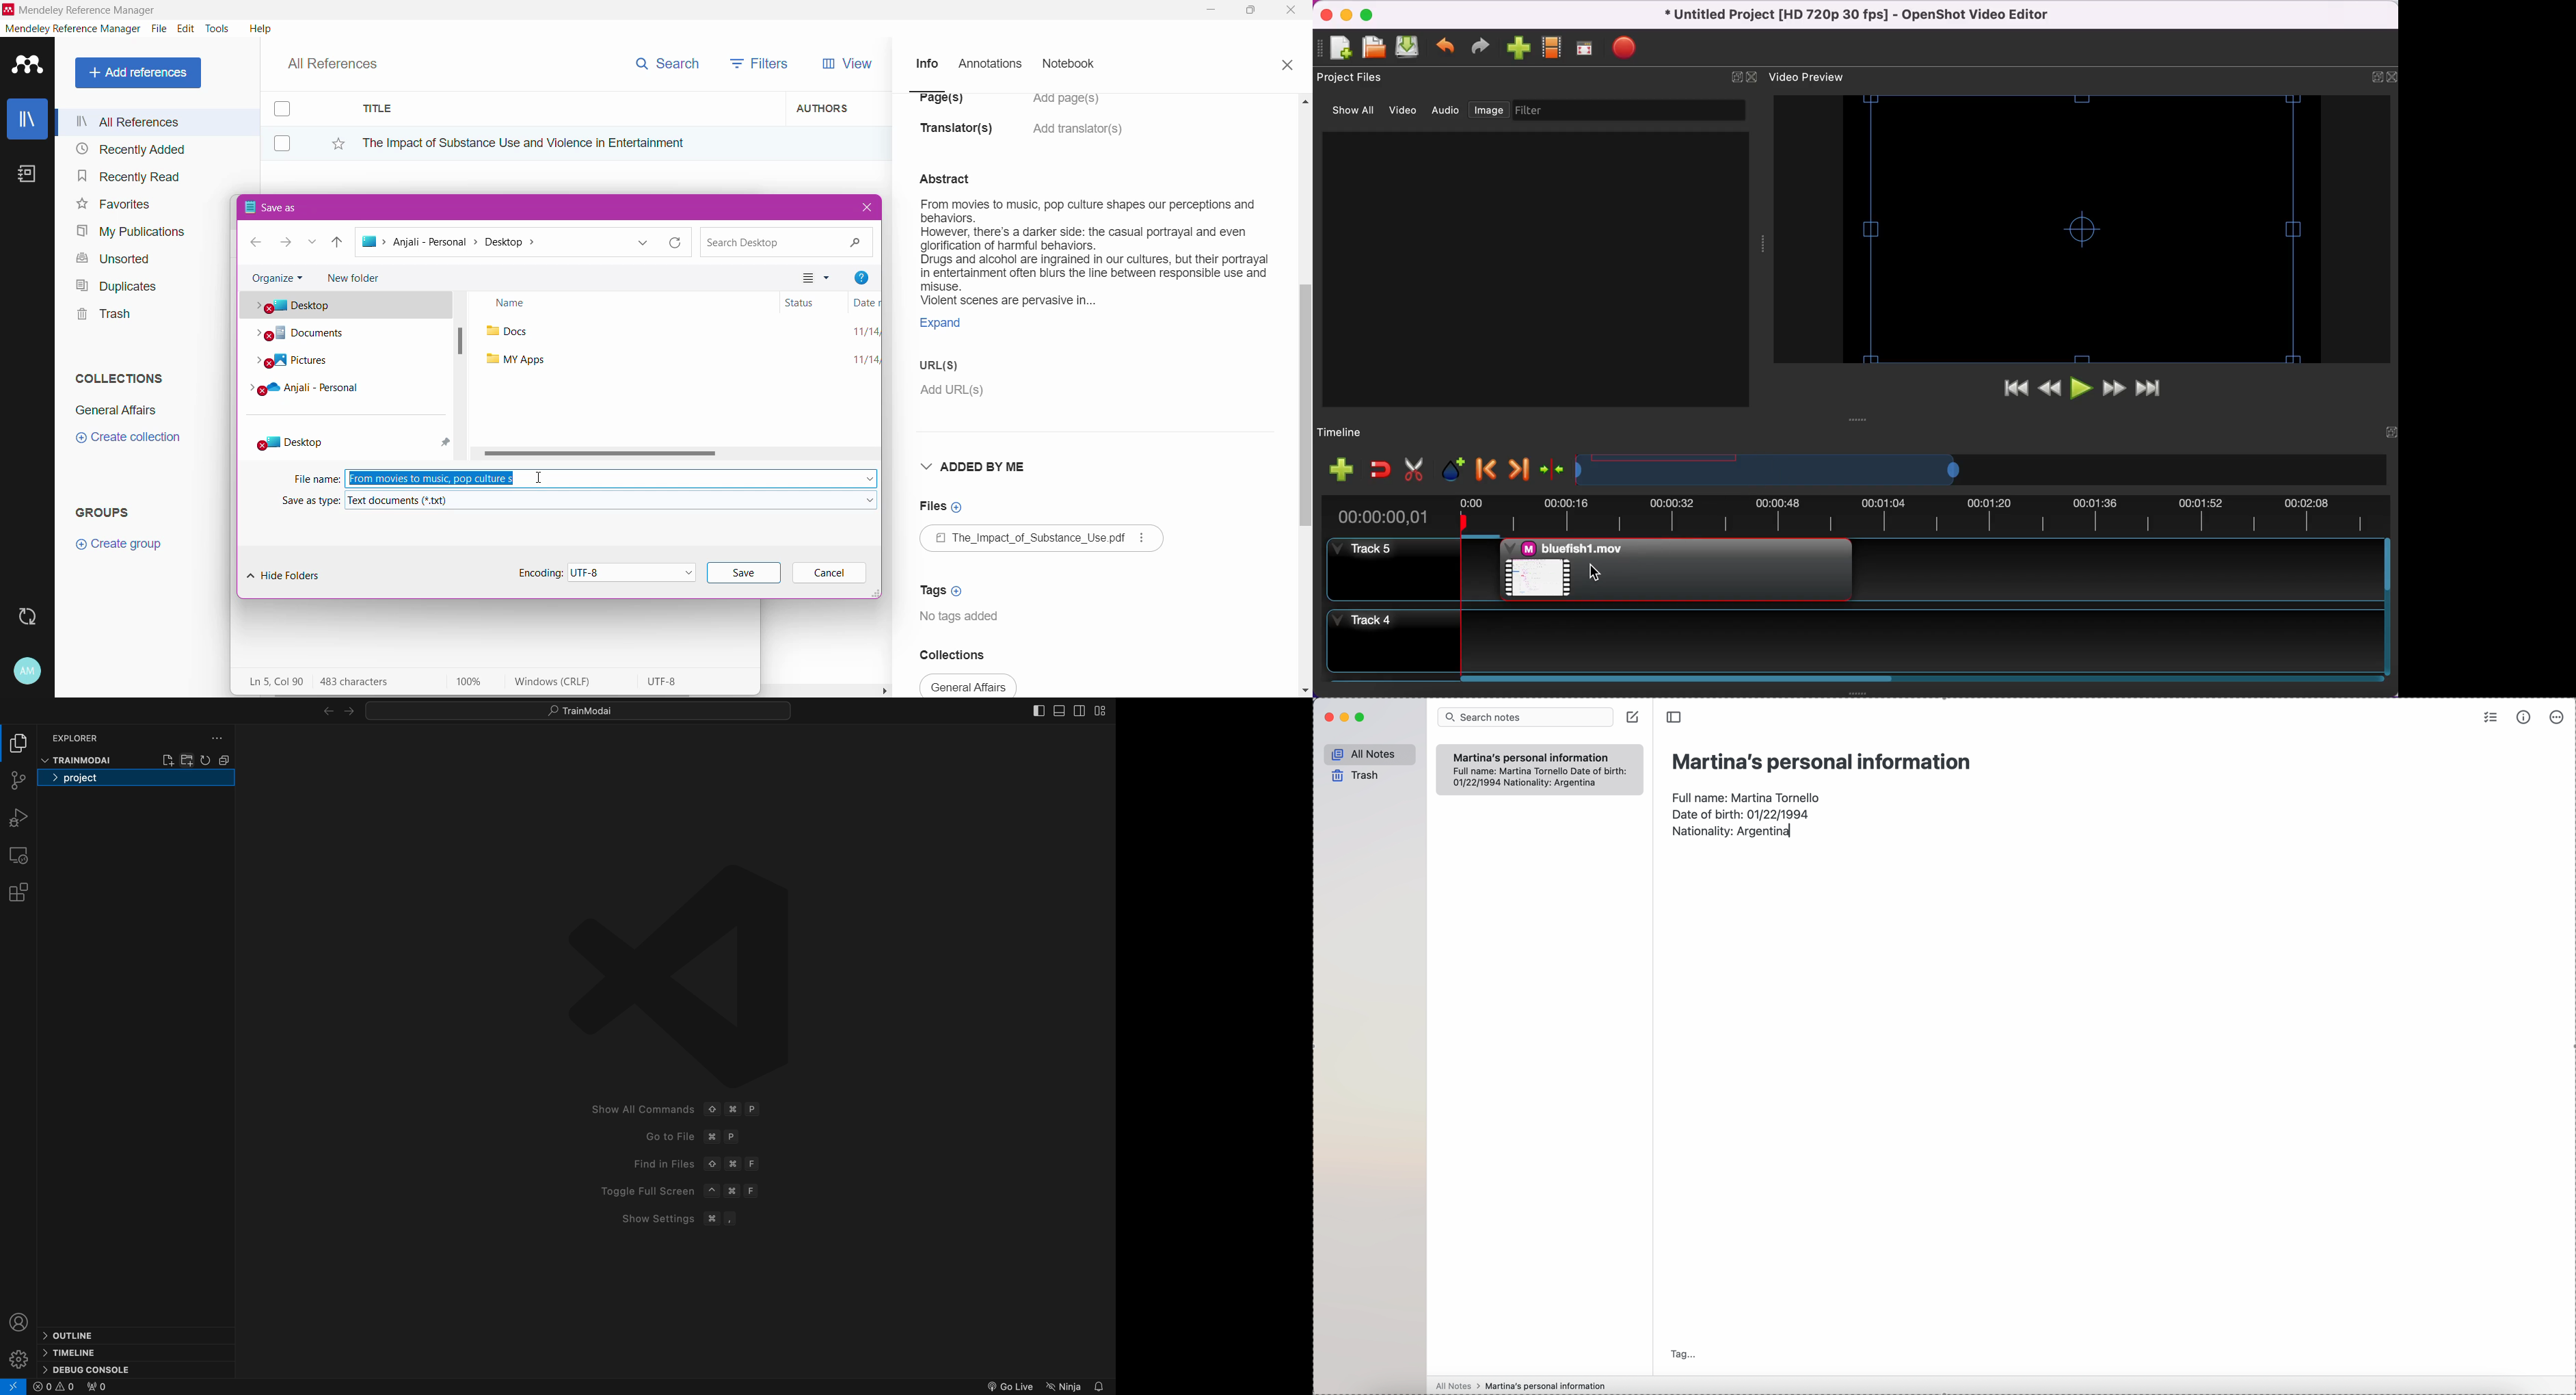 This screenshot has height=1400, width=2576. What do you see at coordinates (1100, 1385) in the screenshot?
I see `notification` at bounding box center [1100, 1385].